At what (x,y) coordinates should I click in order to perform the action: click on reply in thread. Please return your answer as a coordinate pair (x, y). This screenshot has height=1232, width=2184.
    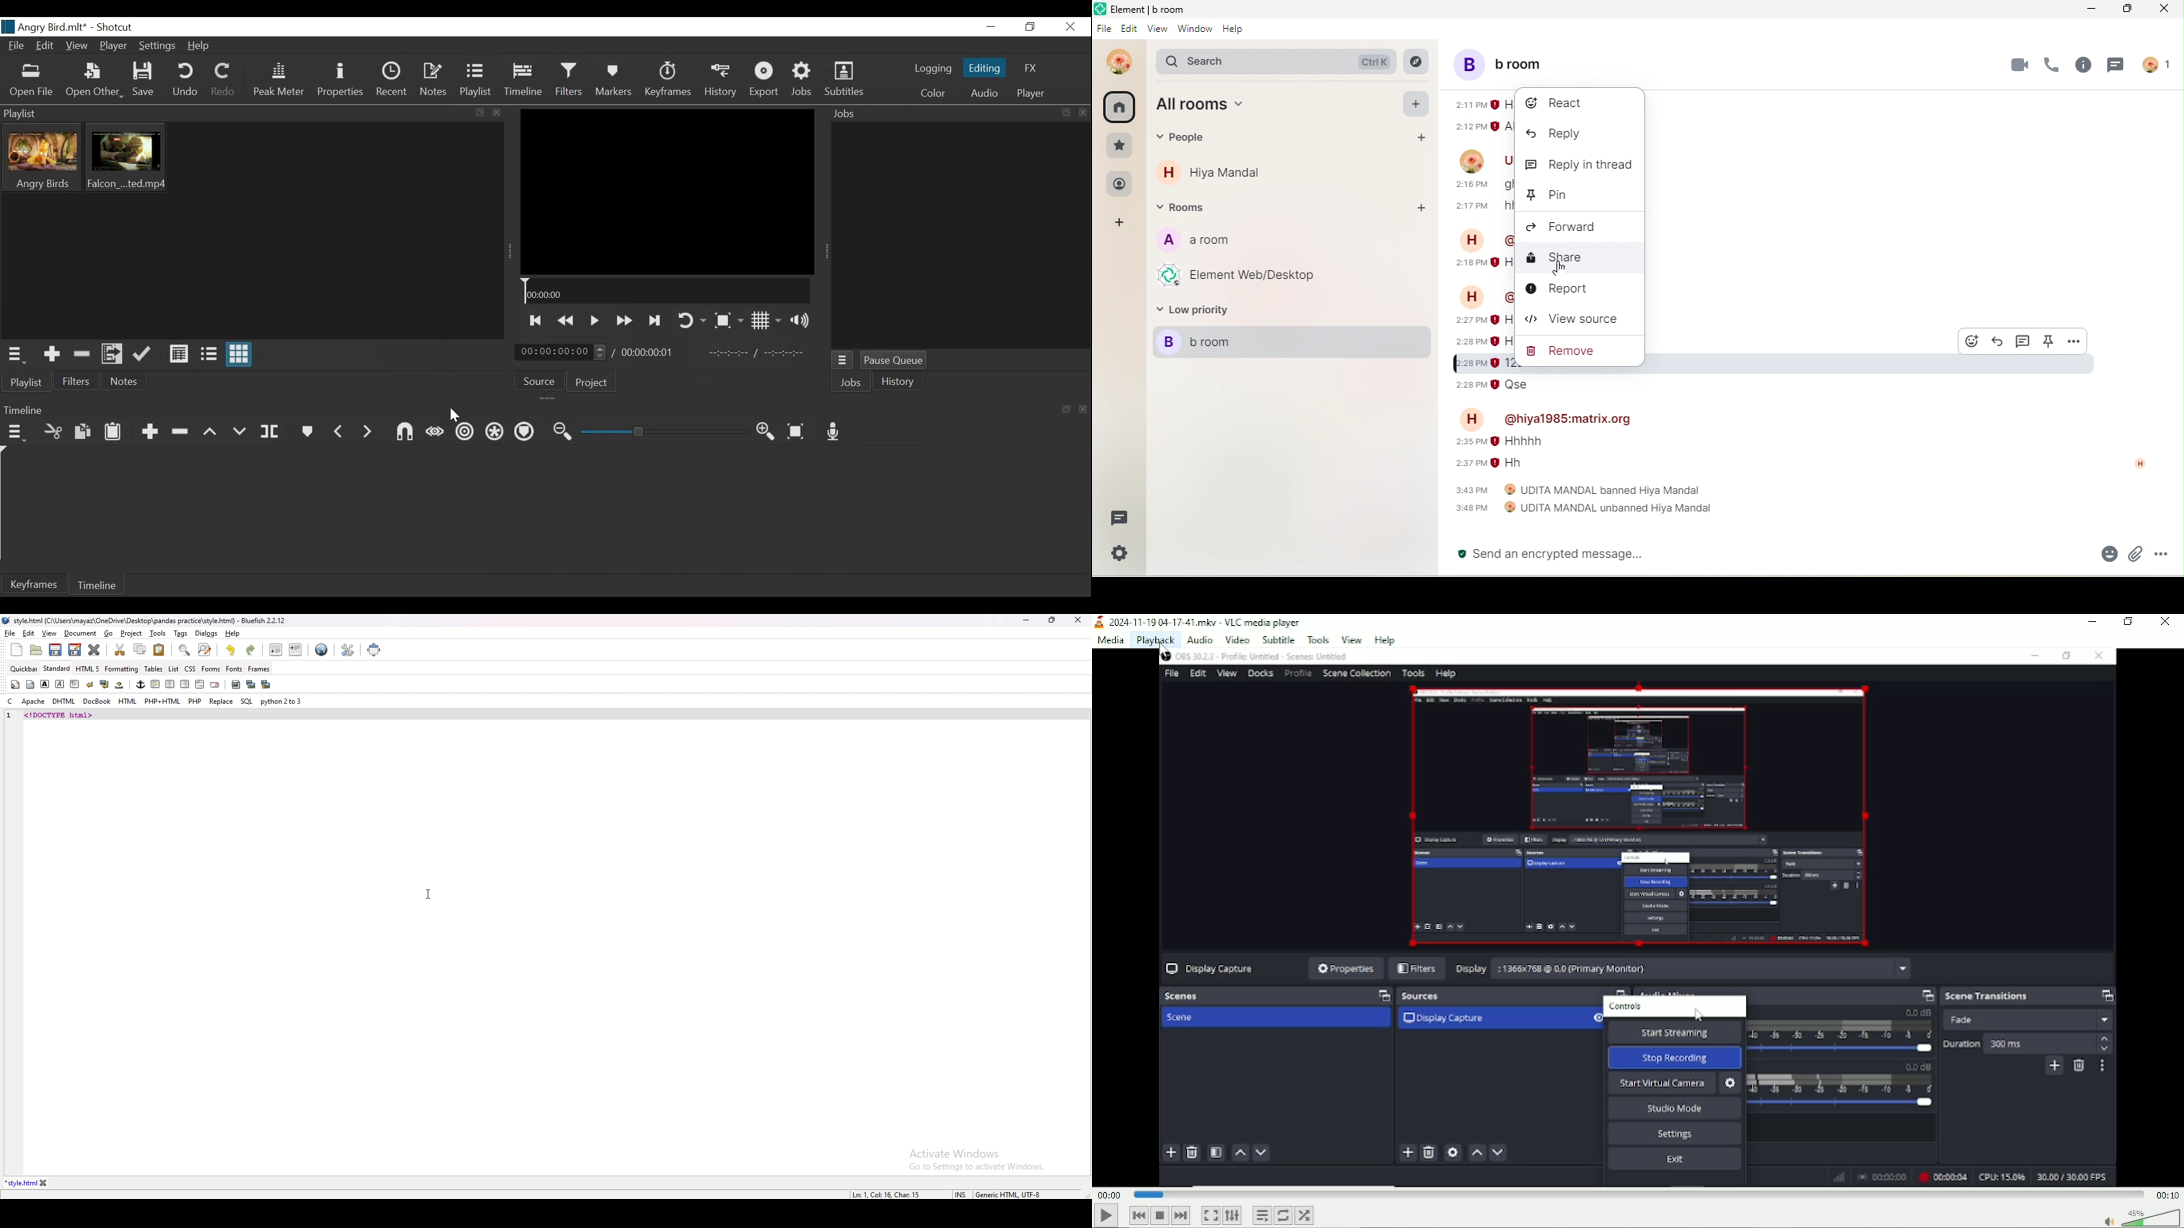
    Looking at the image, I should click on (1579, 162).